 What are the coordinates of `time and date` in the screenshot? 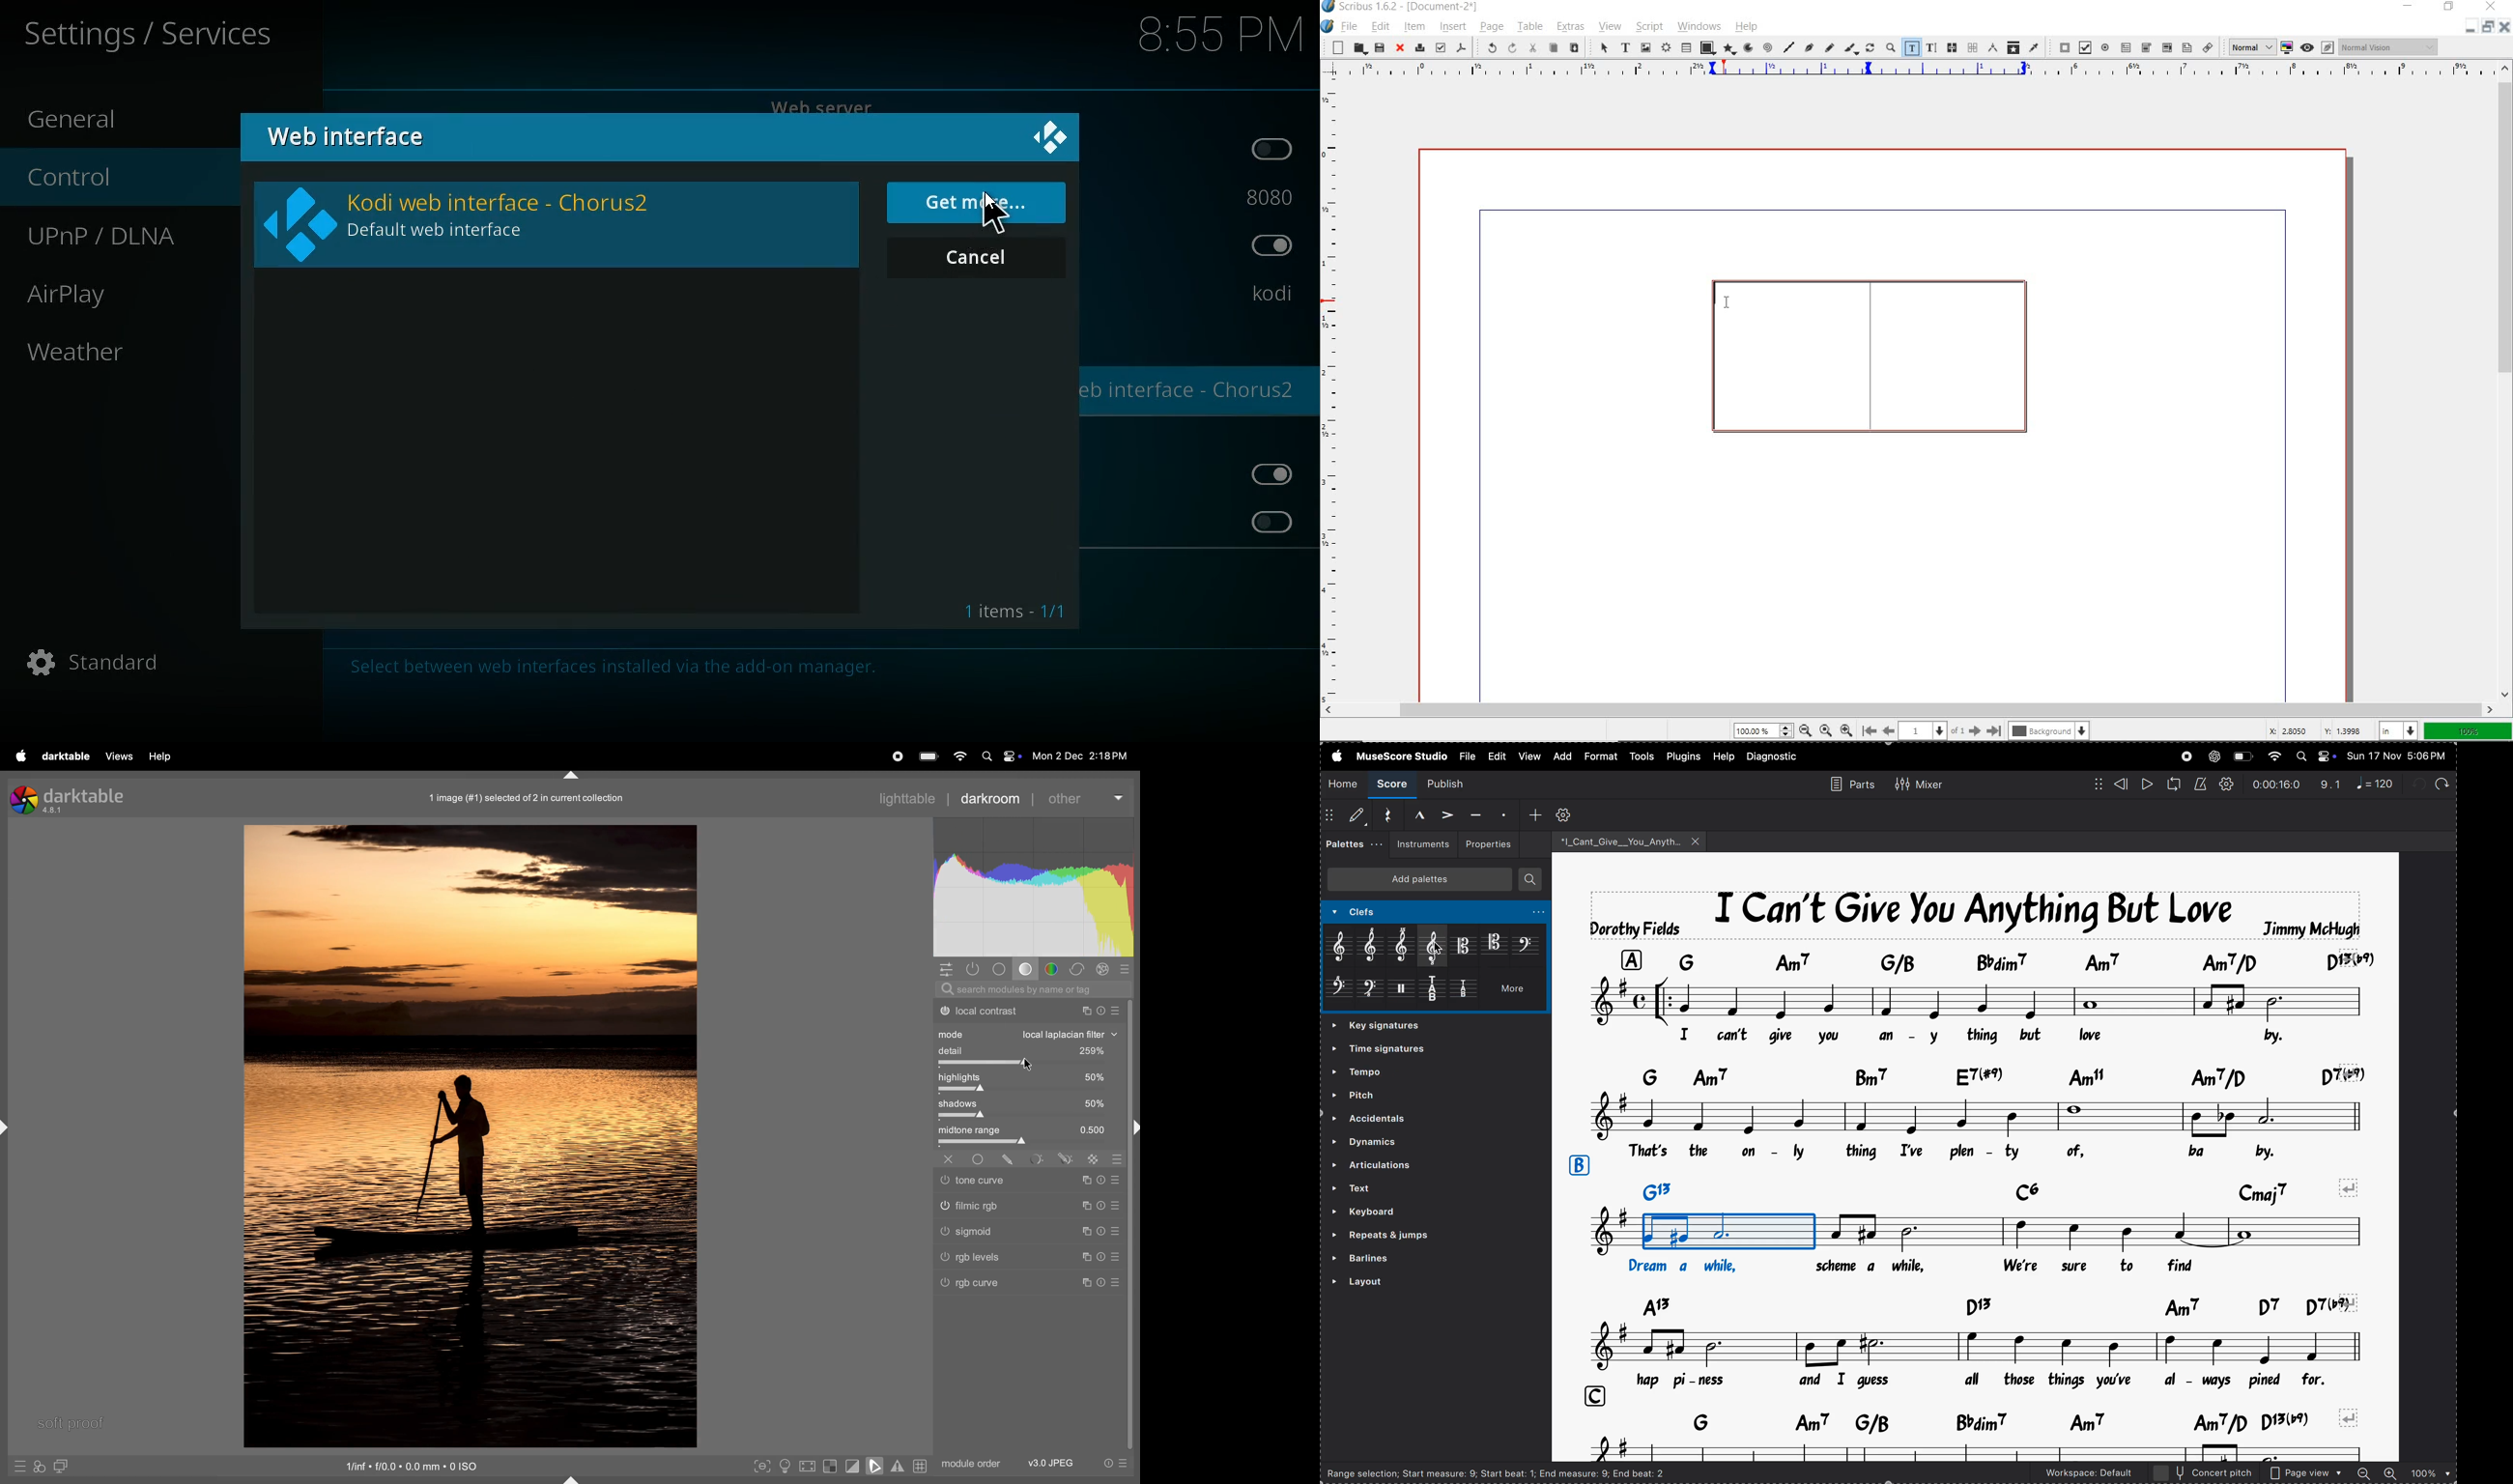 It's located at (2399, 754).